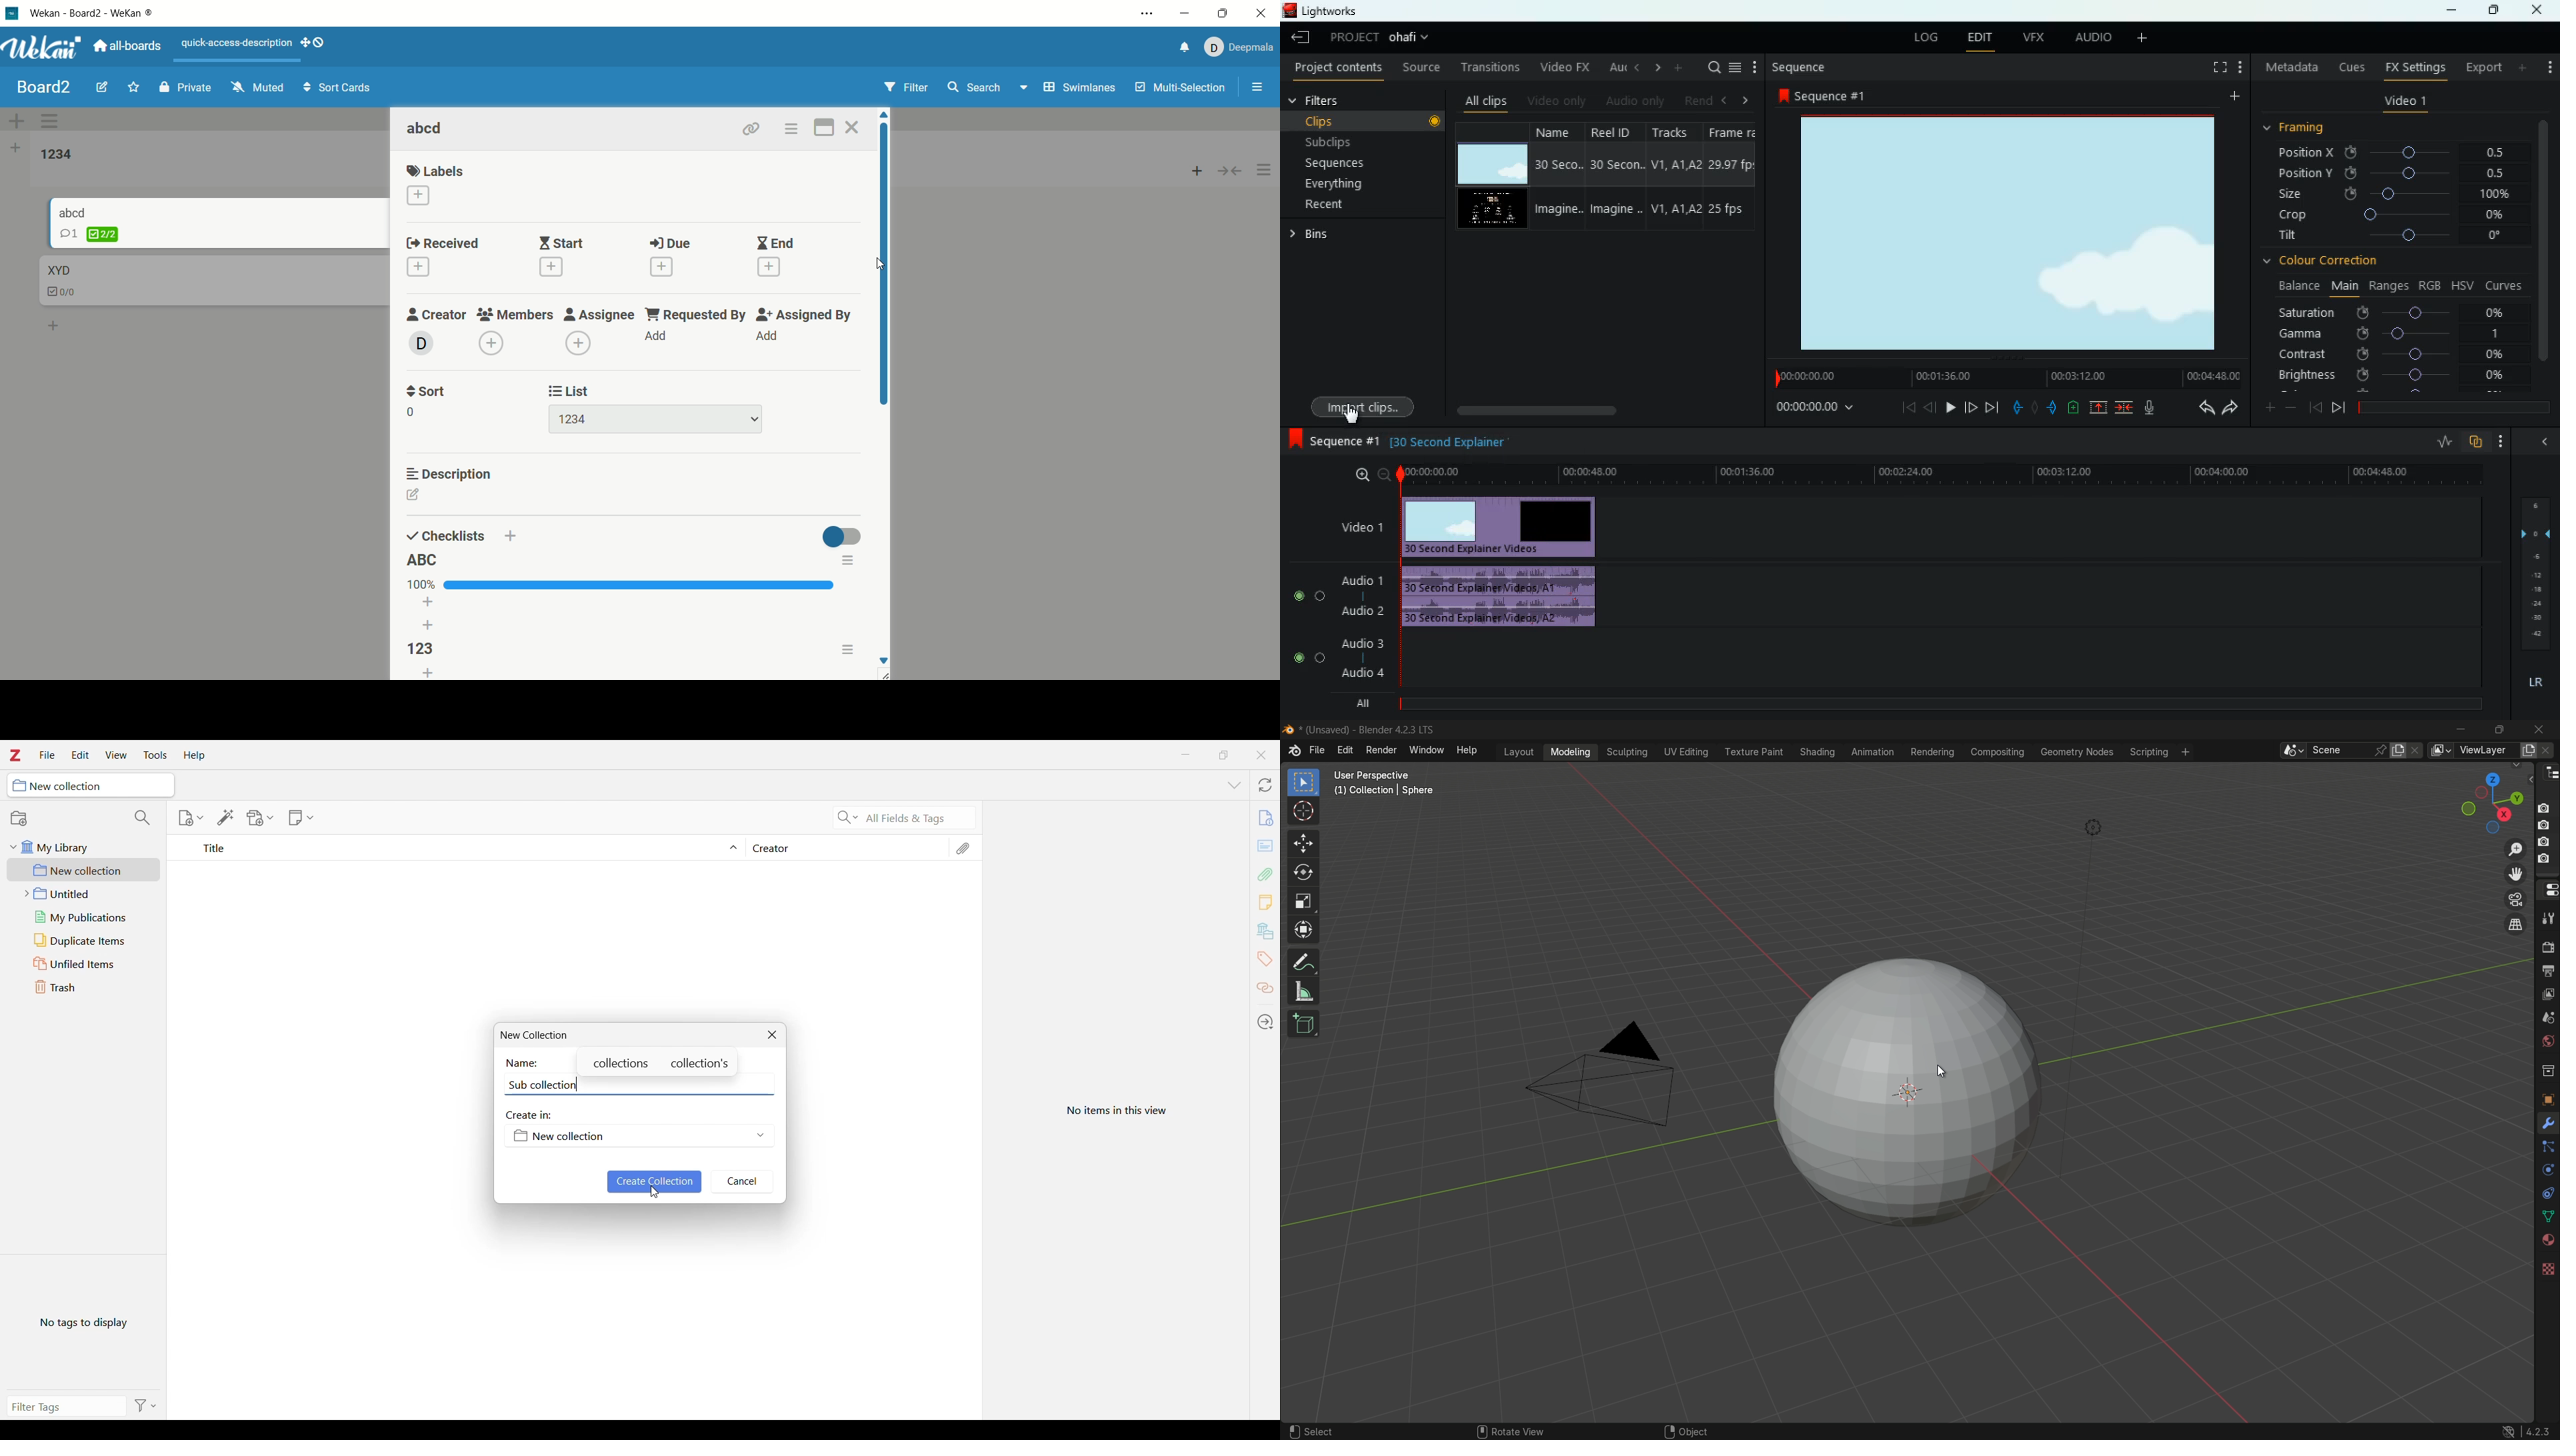  What do you see at coordinates (81, 755) in the screenshot?
I see `Edit menu` at bounding box center [81, 755].